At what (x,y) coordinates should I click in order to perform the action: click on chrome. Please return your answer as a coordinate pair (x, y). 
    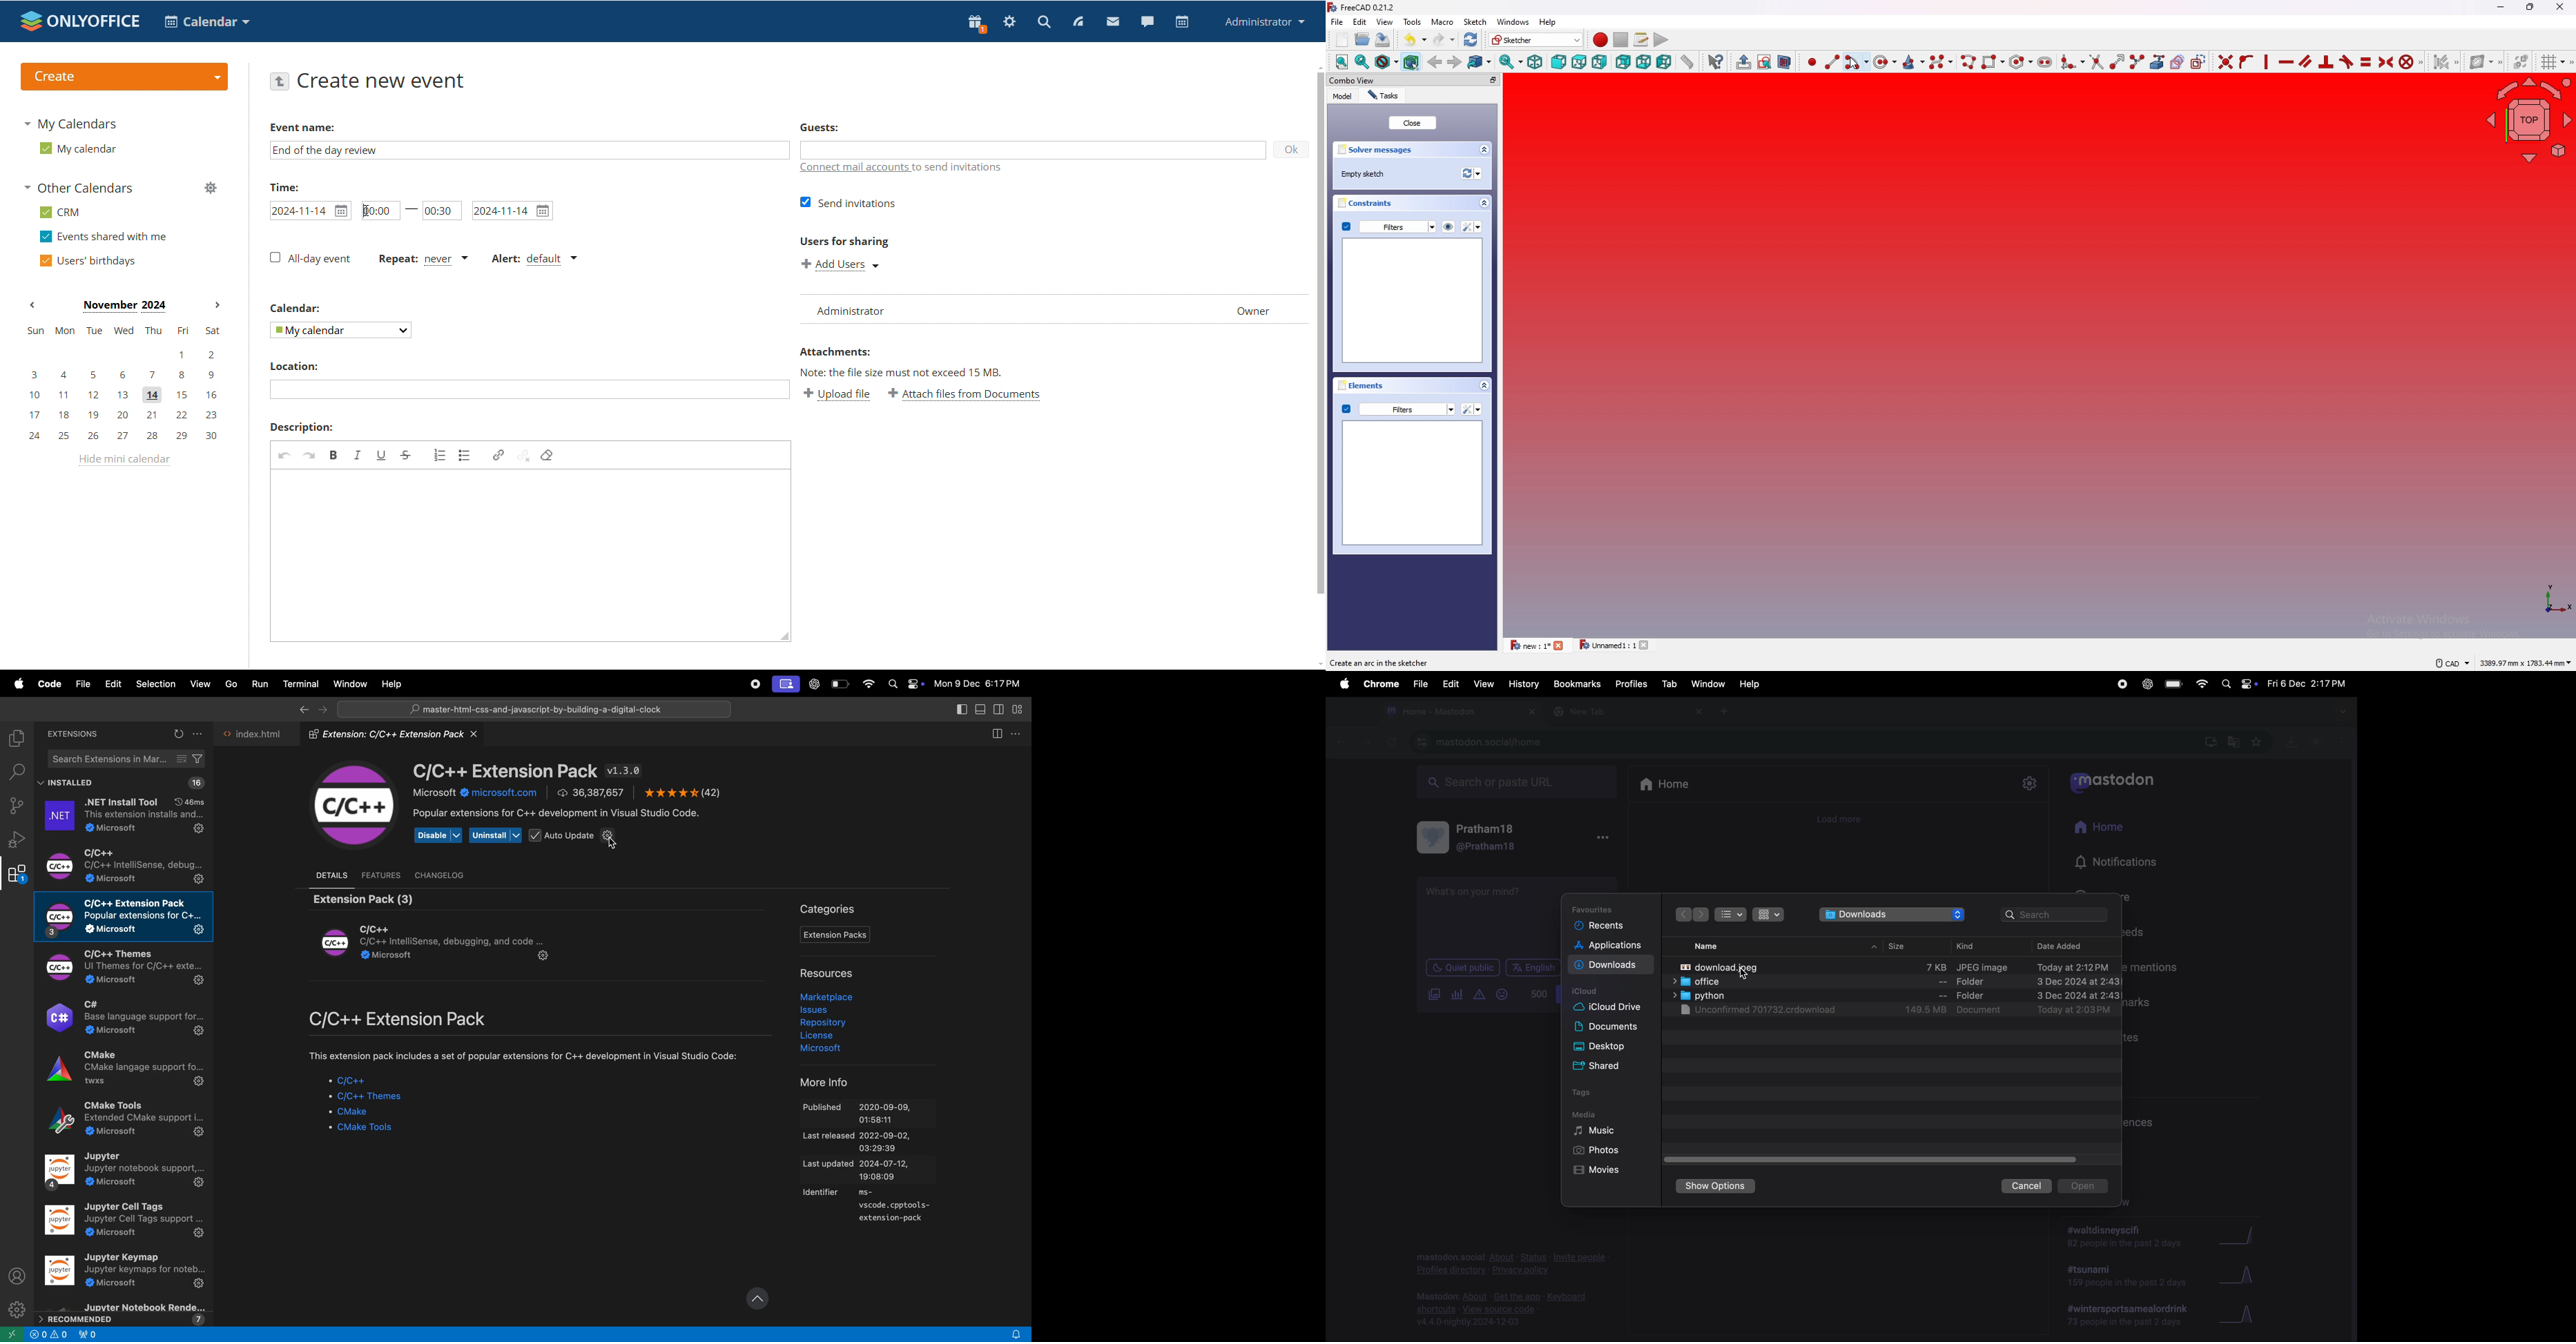
    Looking at the image, I should click on (1380, 684).